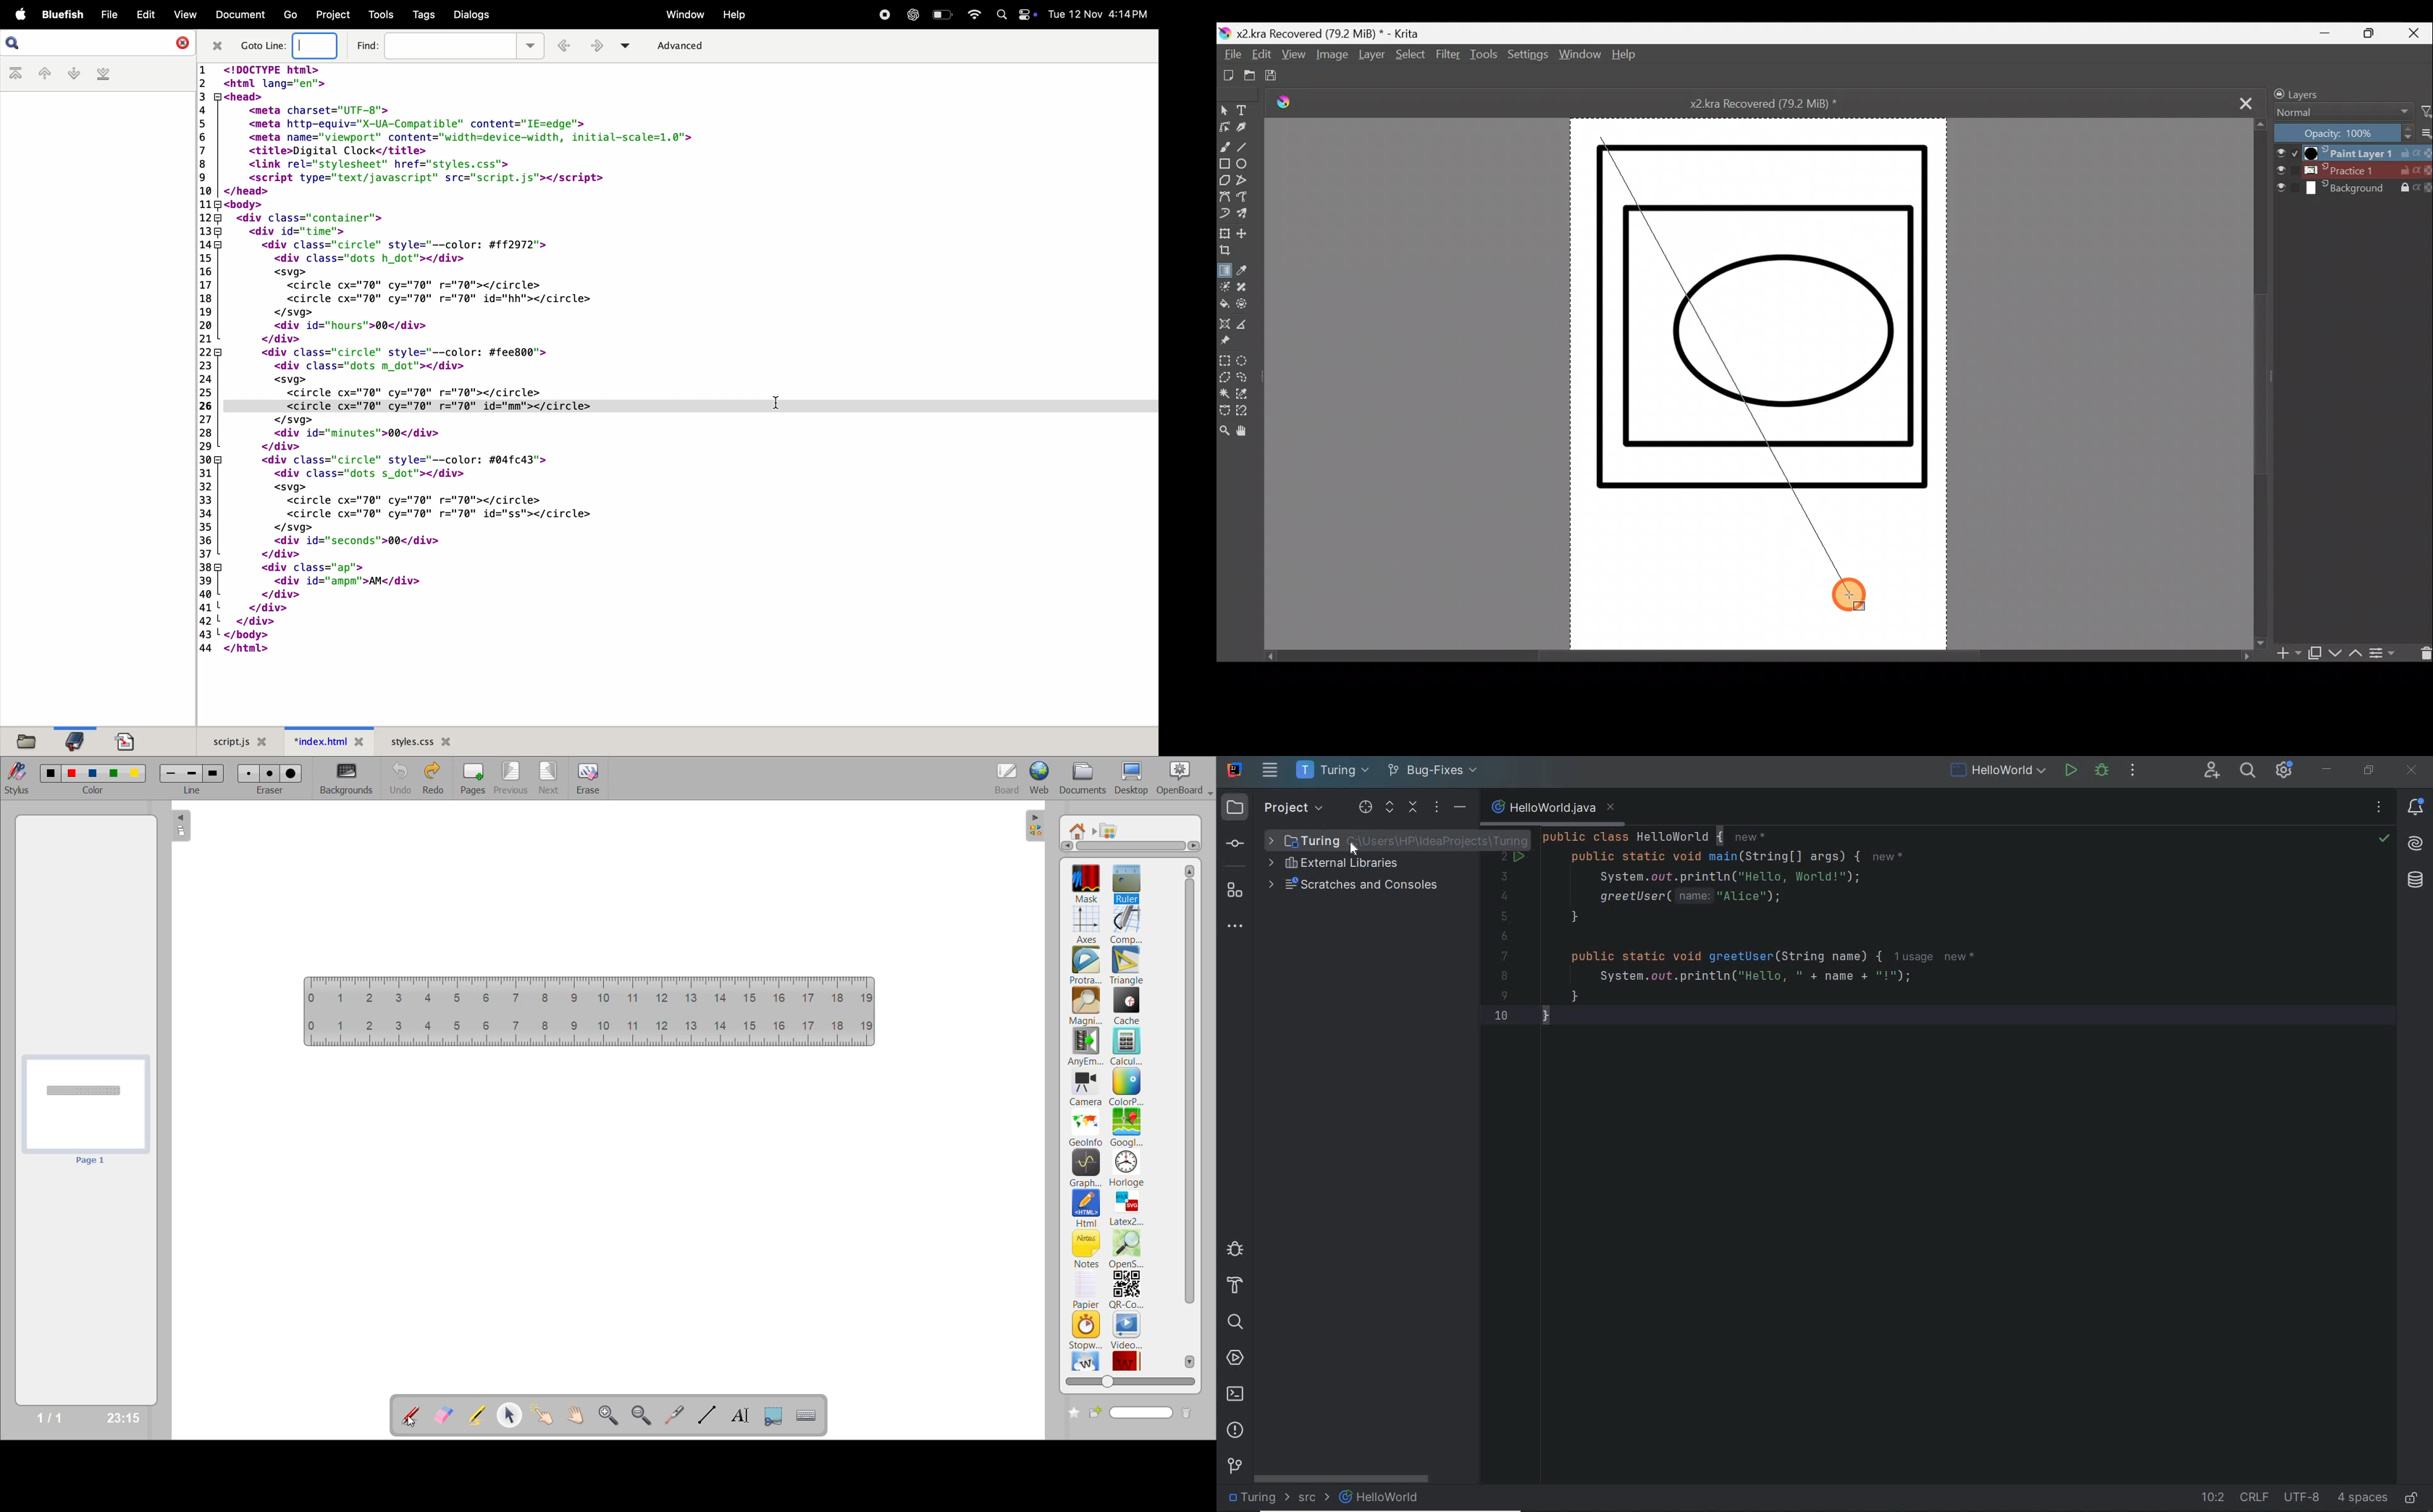  I want to click on backgrounds, so click(348, 778).